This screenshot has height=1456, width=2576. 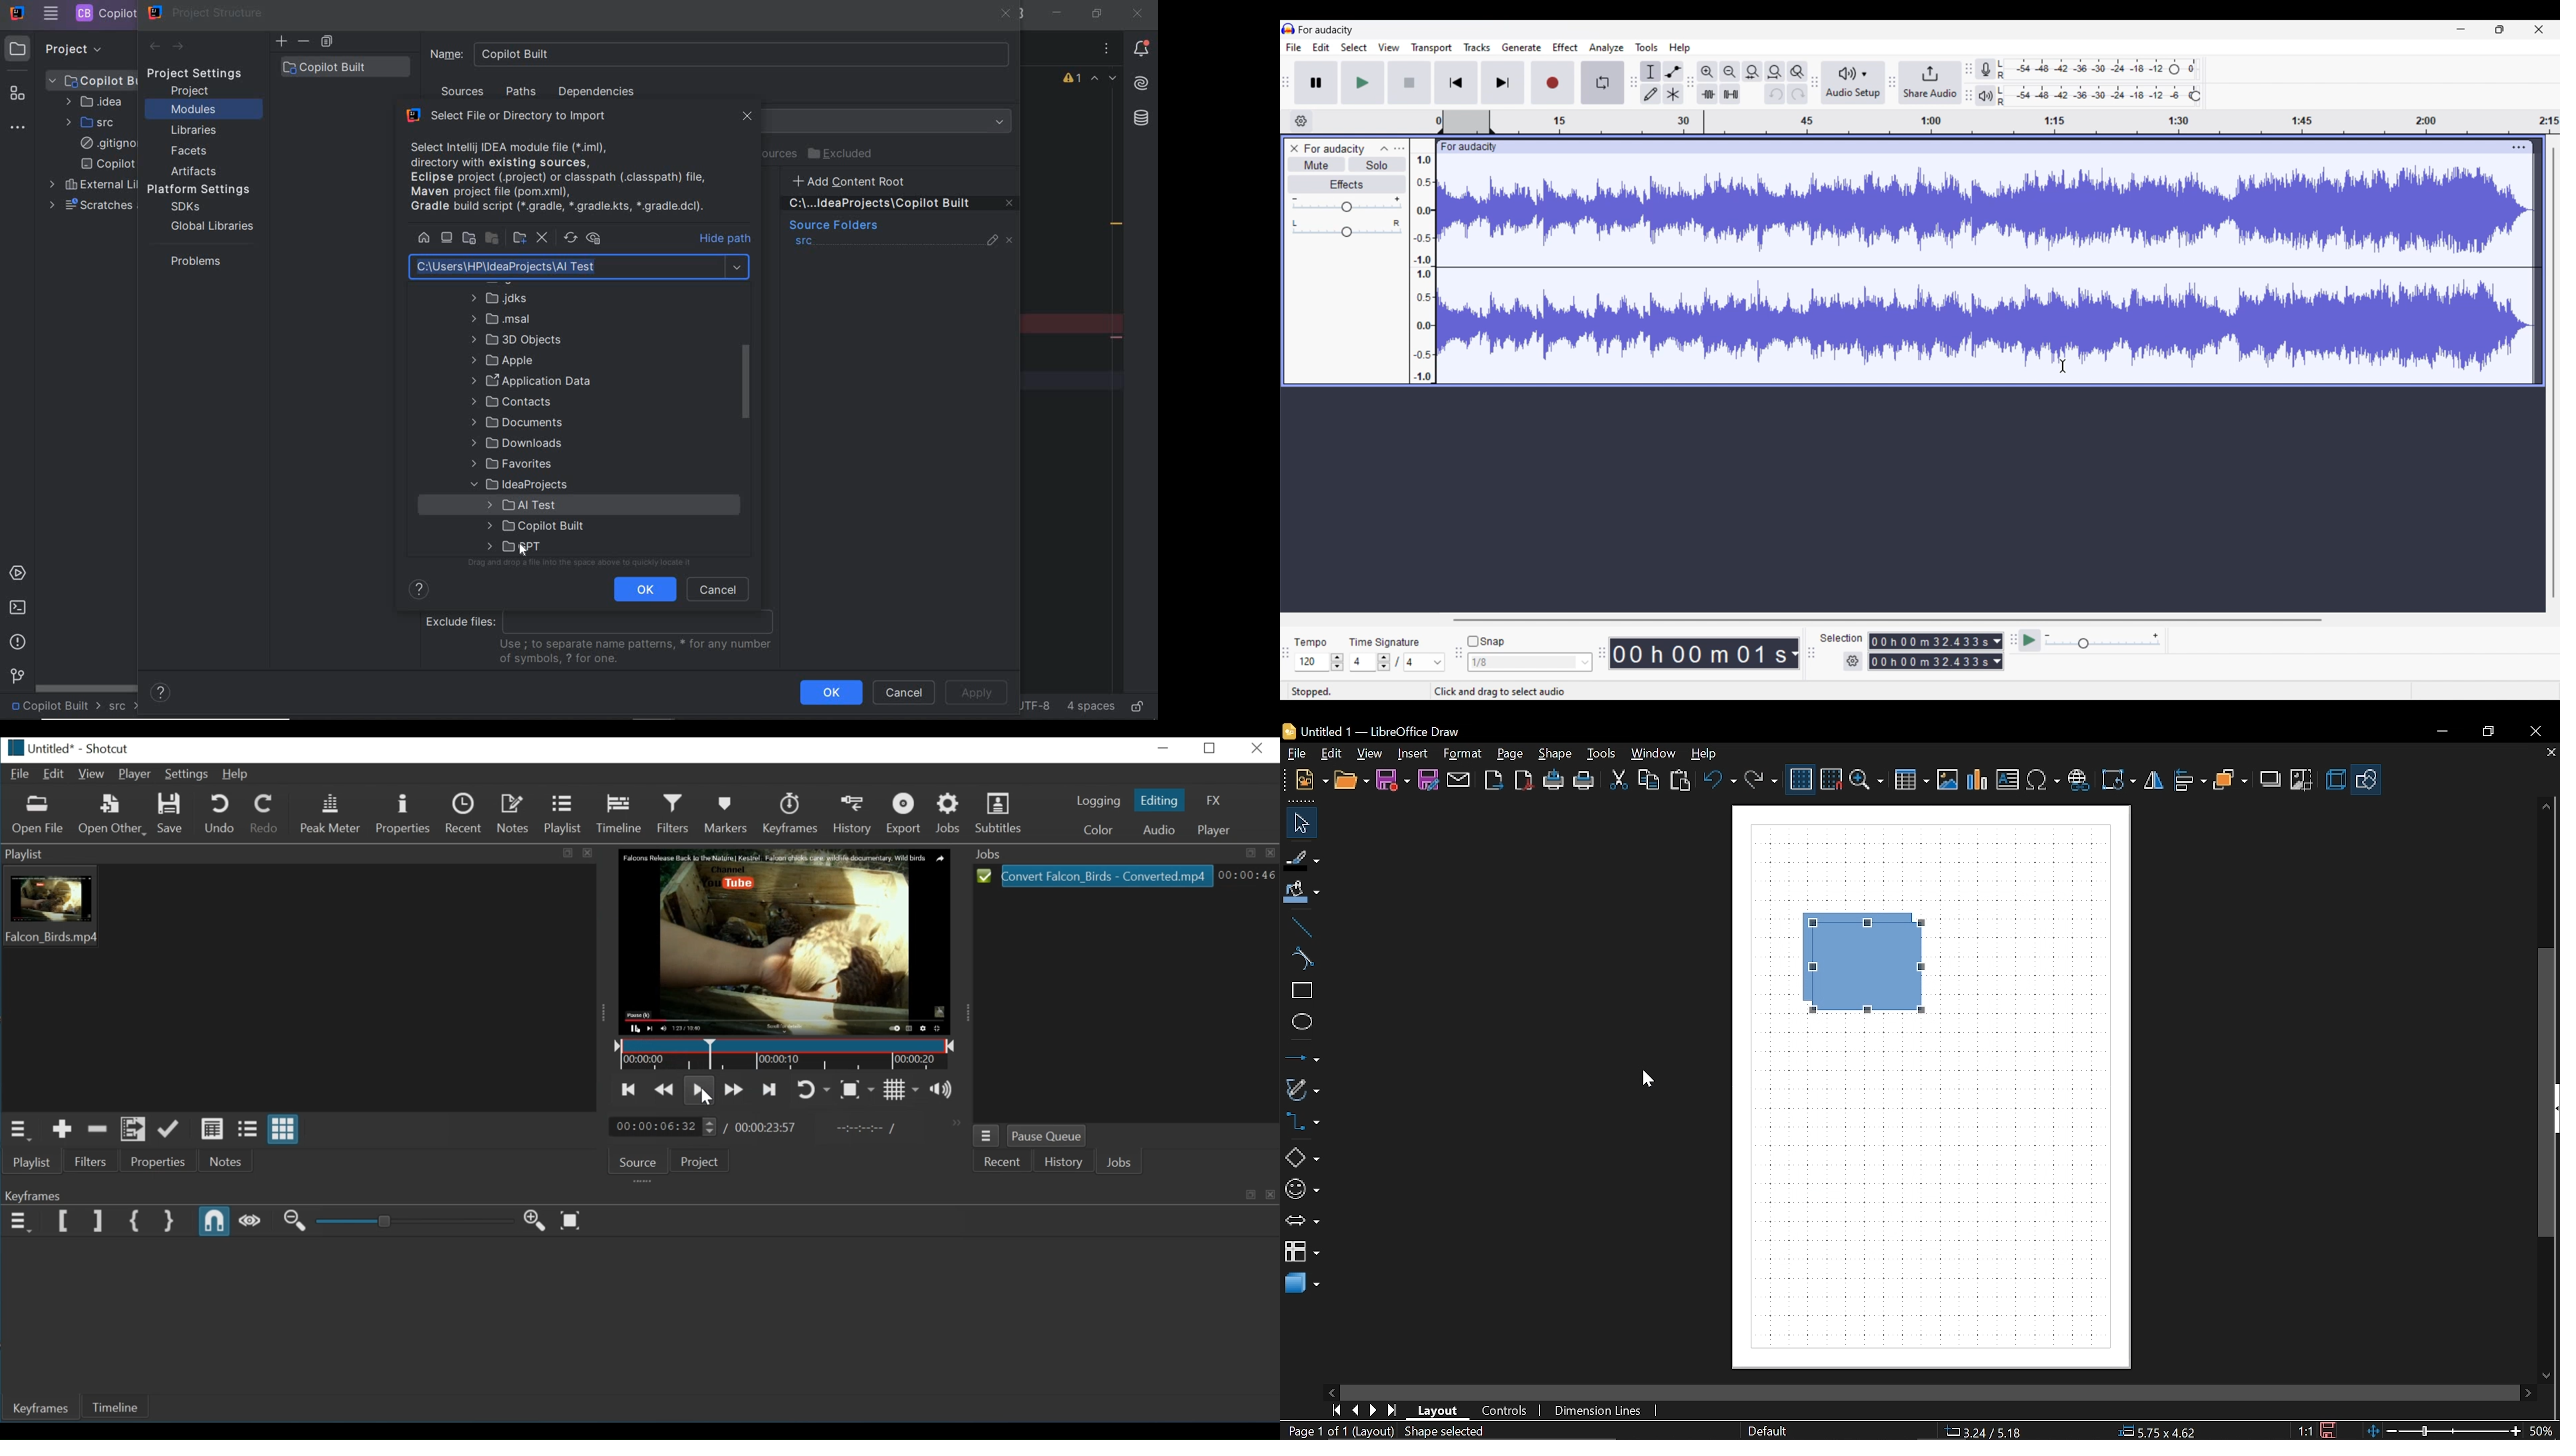 I want to click on snap to grid, so click(x=1832, y=779).